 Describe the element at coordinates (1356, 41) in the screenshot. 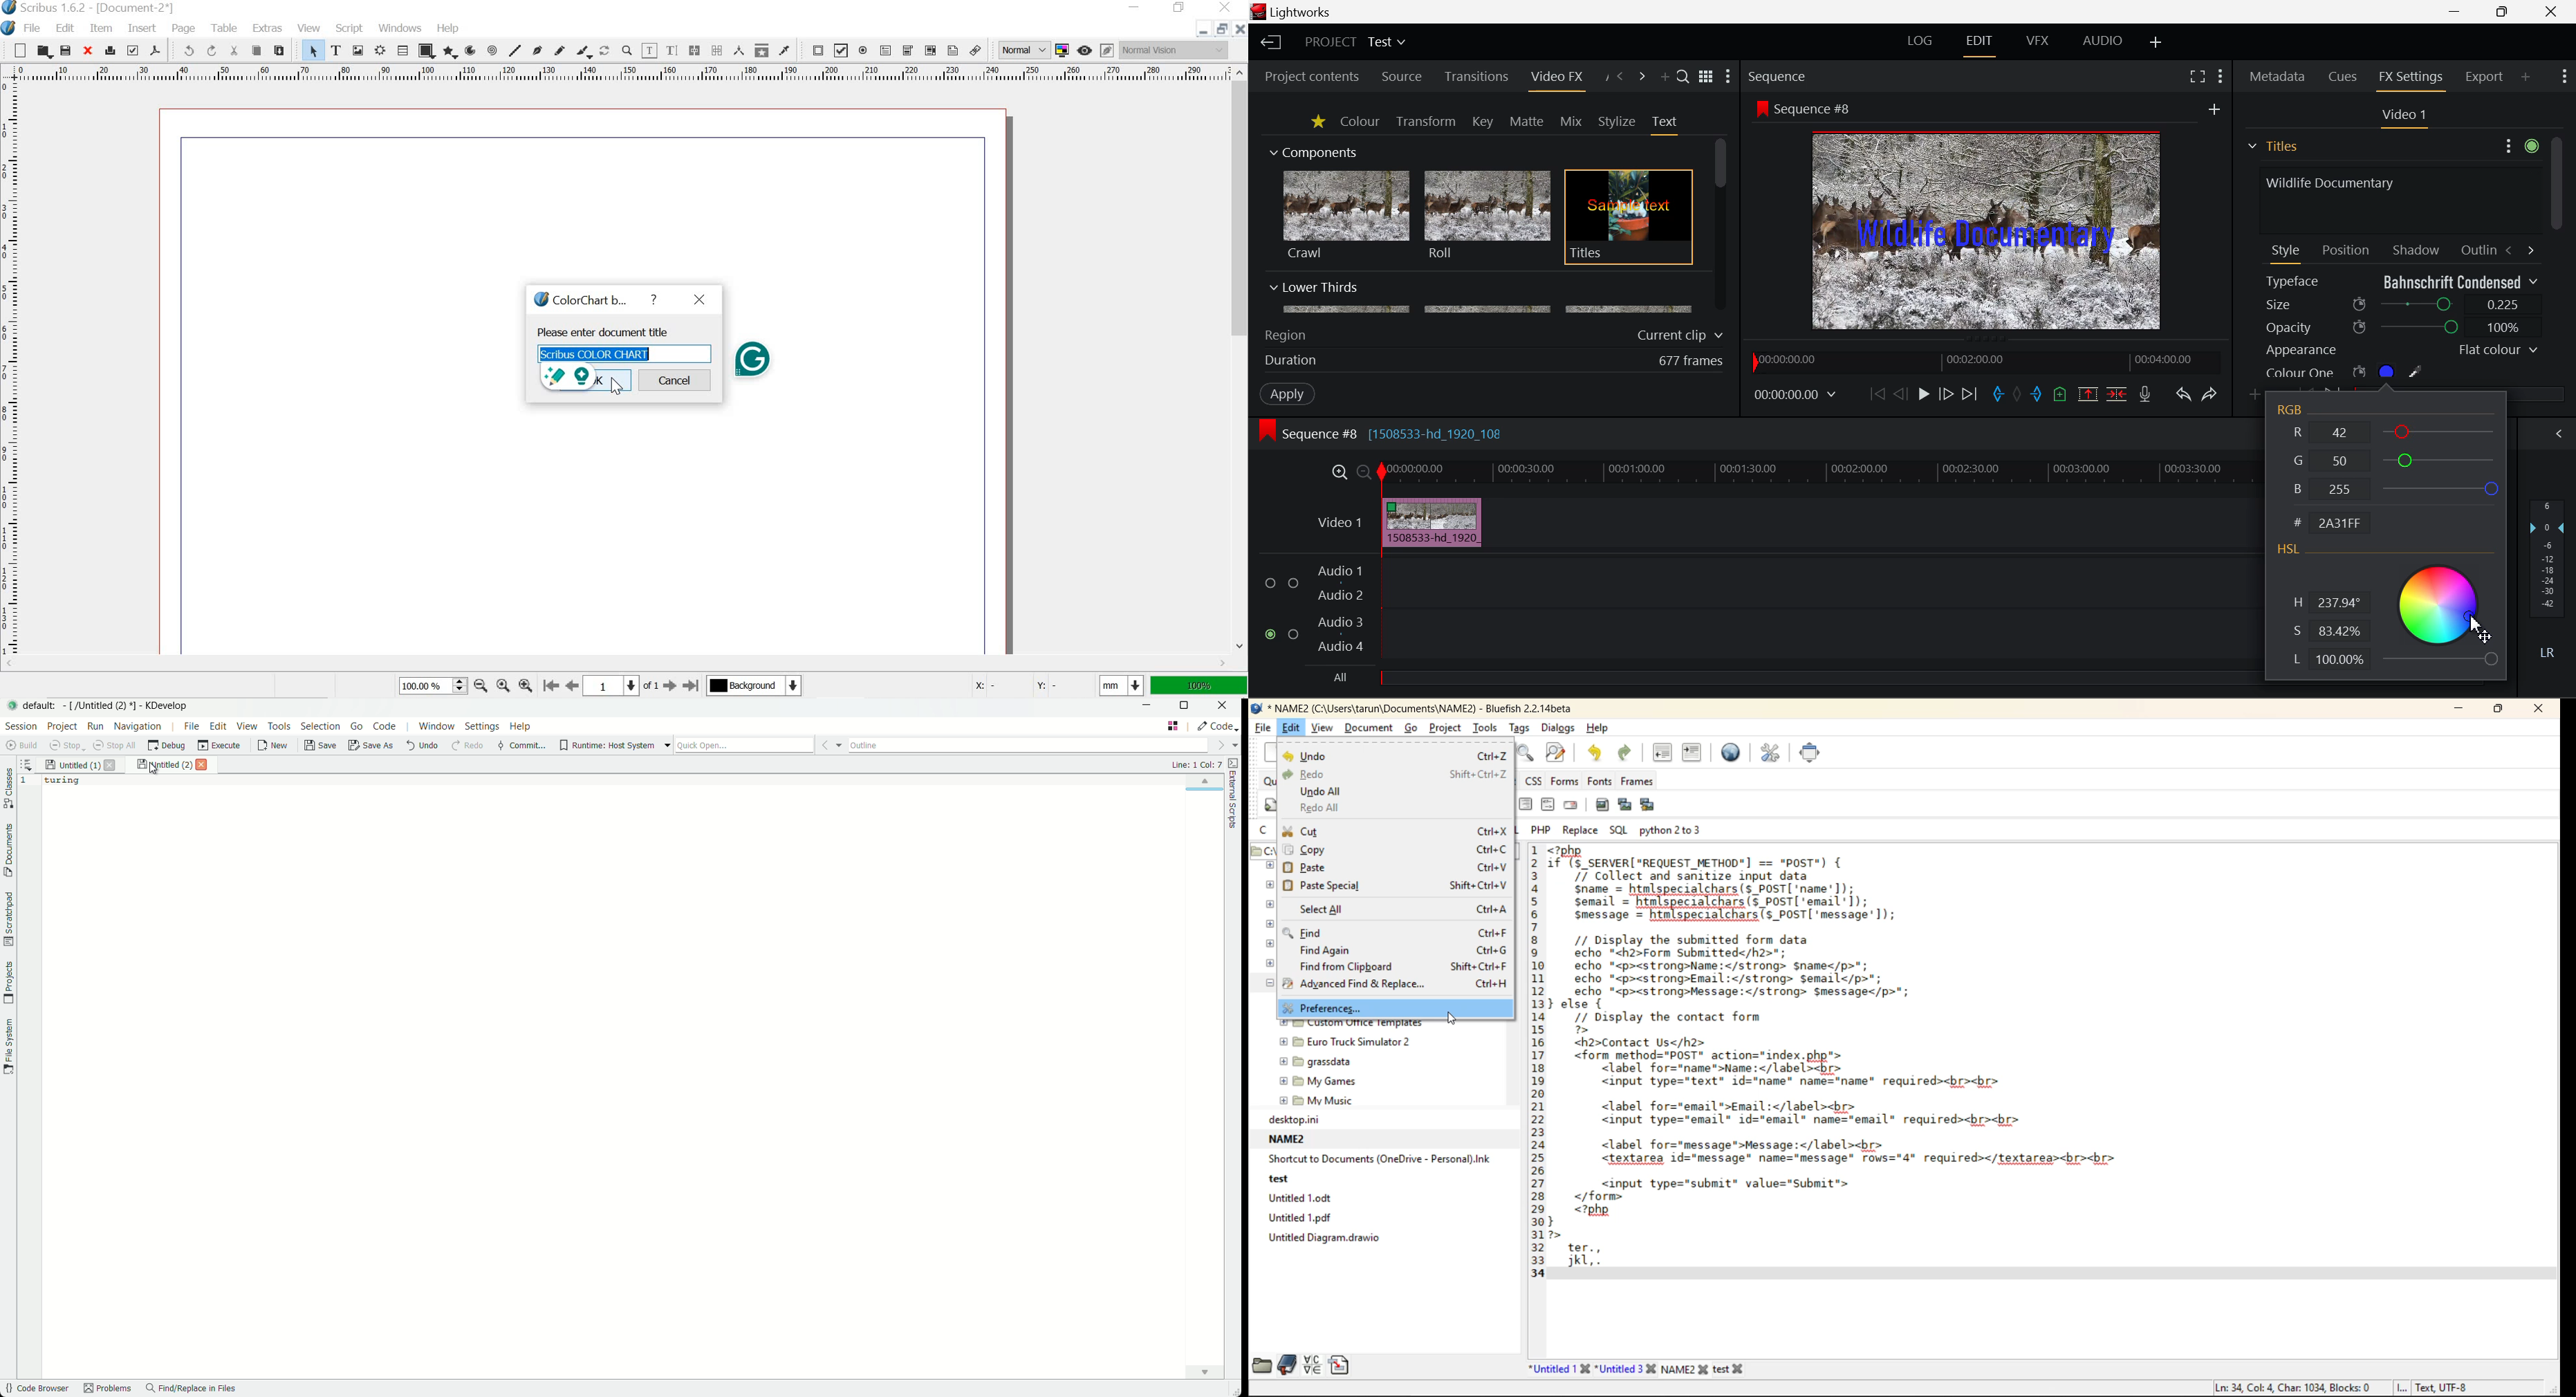

I see `Project Title` at that location.